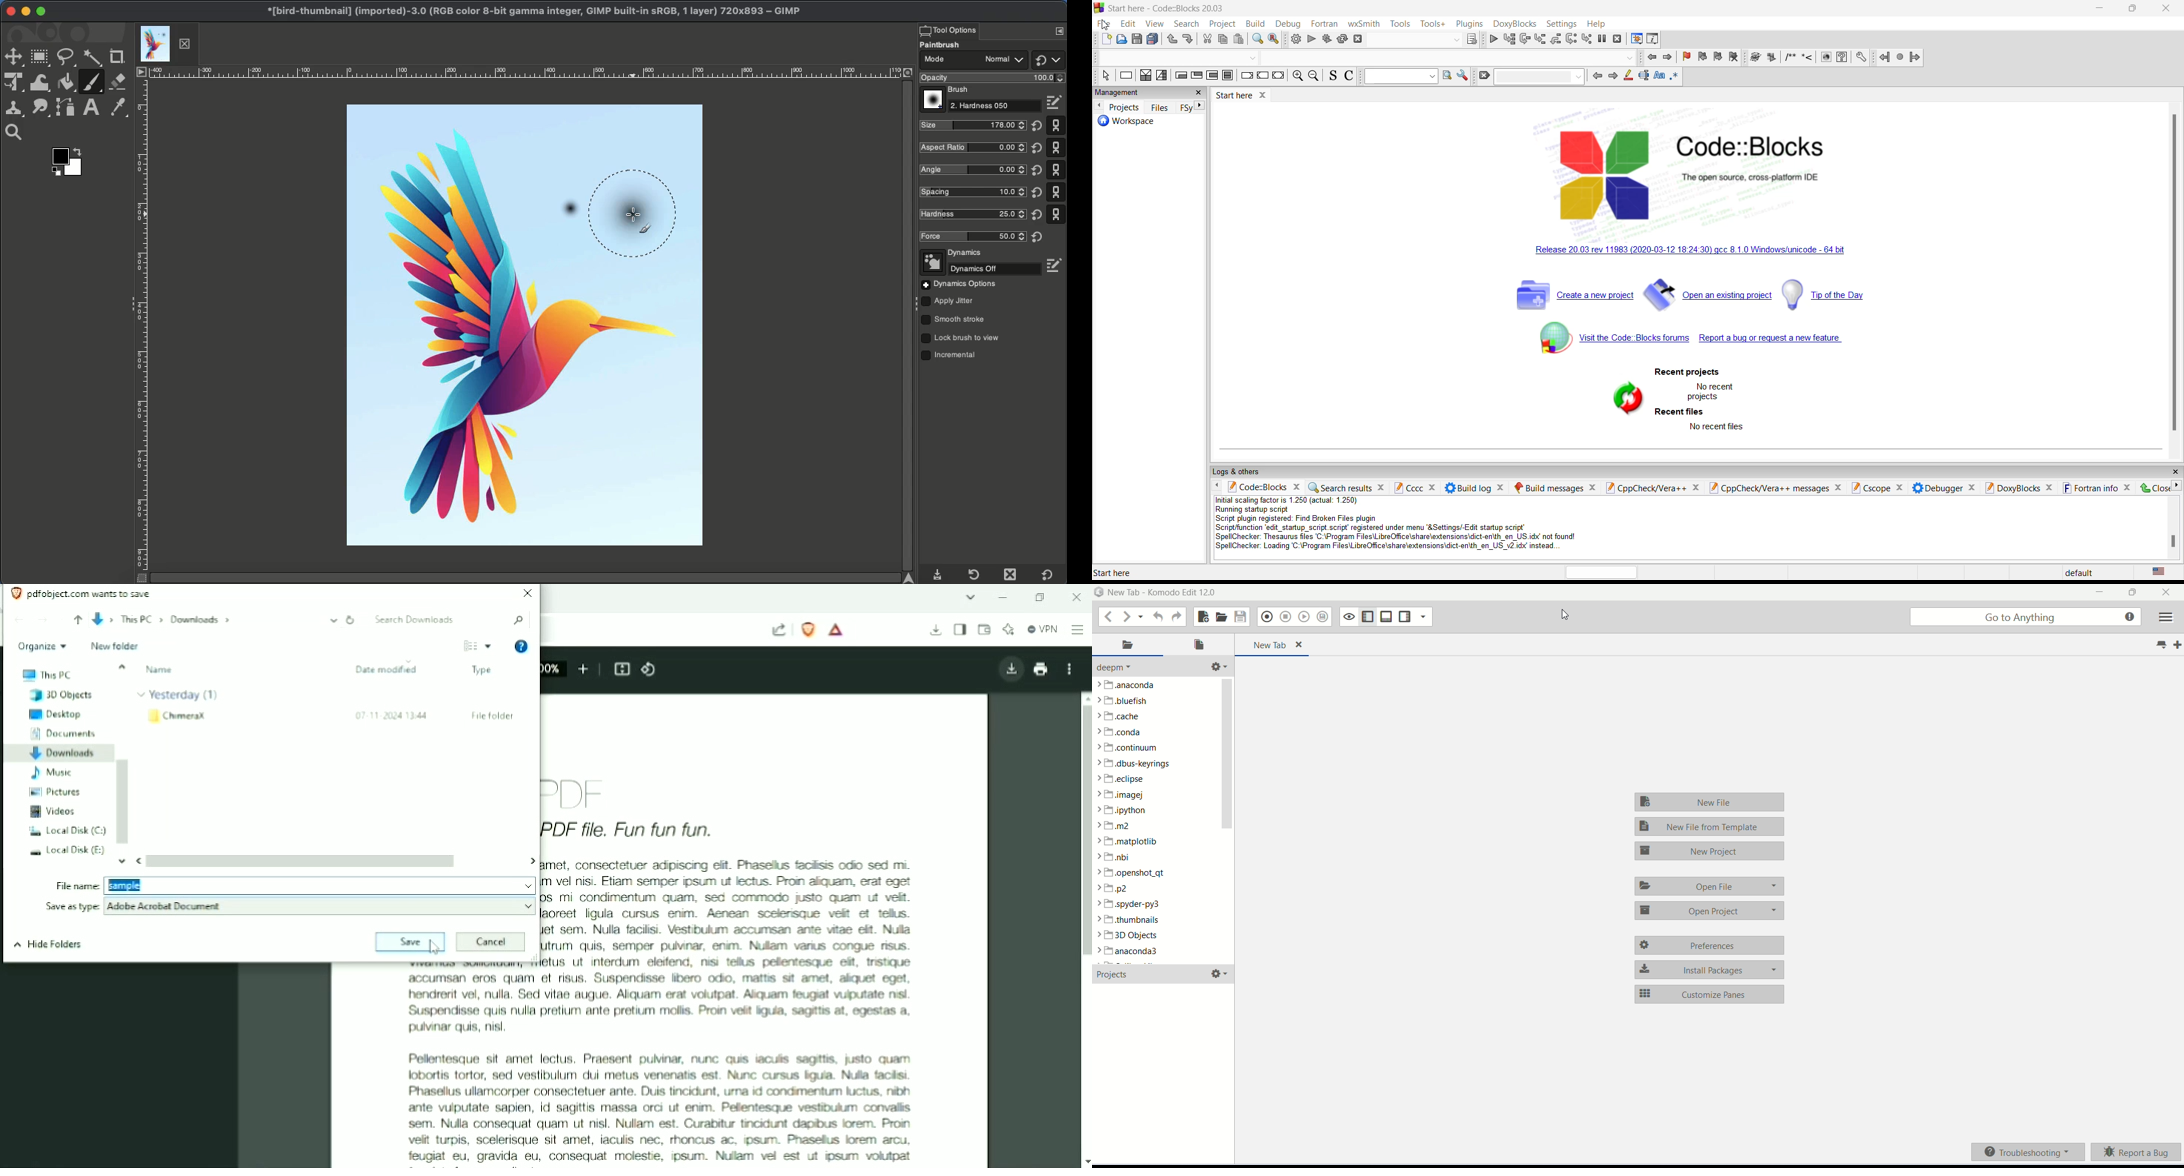 The width and height of the screenshot is (2184, 1176). Describe the element at coordinates (1842, 57) in the screenshot. I see `faq` at that location.